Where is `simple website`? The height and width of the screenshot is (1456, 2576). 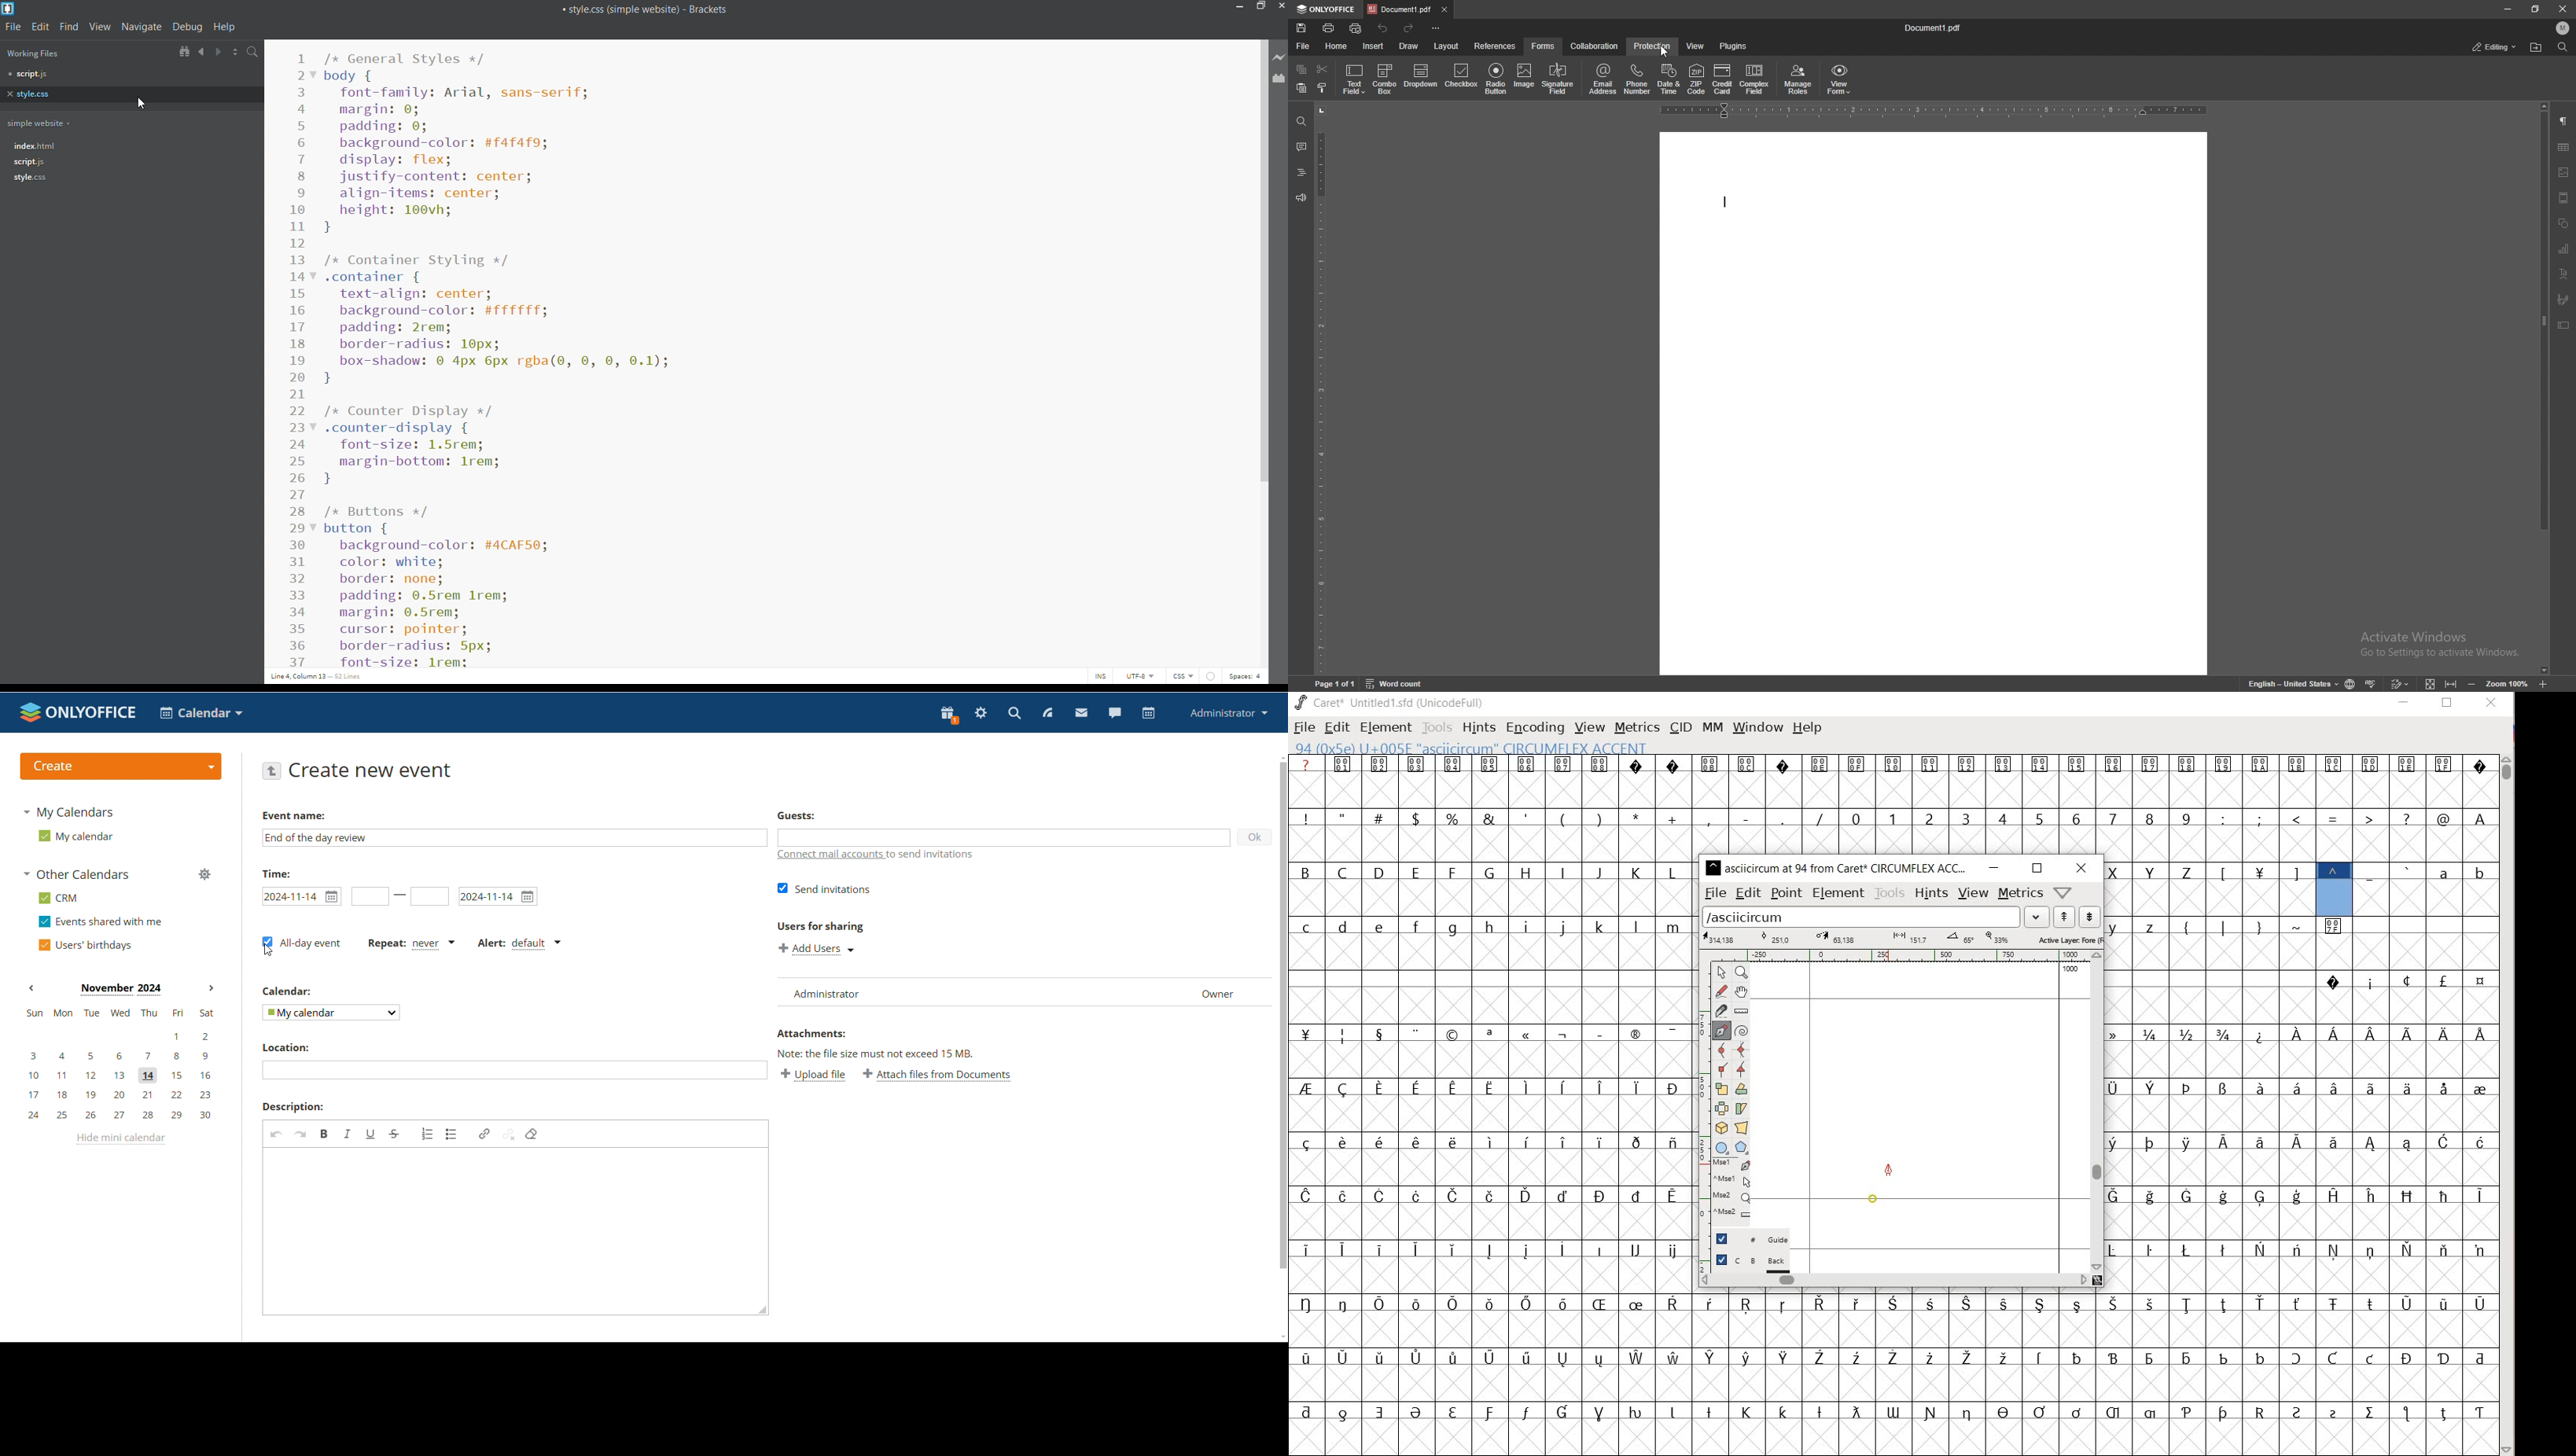
simple website is located at coordinates (43, 123).